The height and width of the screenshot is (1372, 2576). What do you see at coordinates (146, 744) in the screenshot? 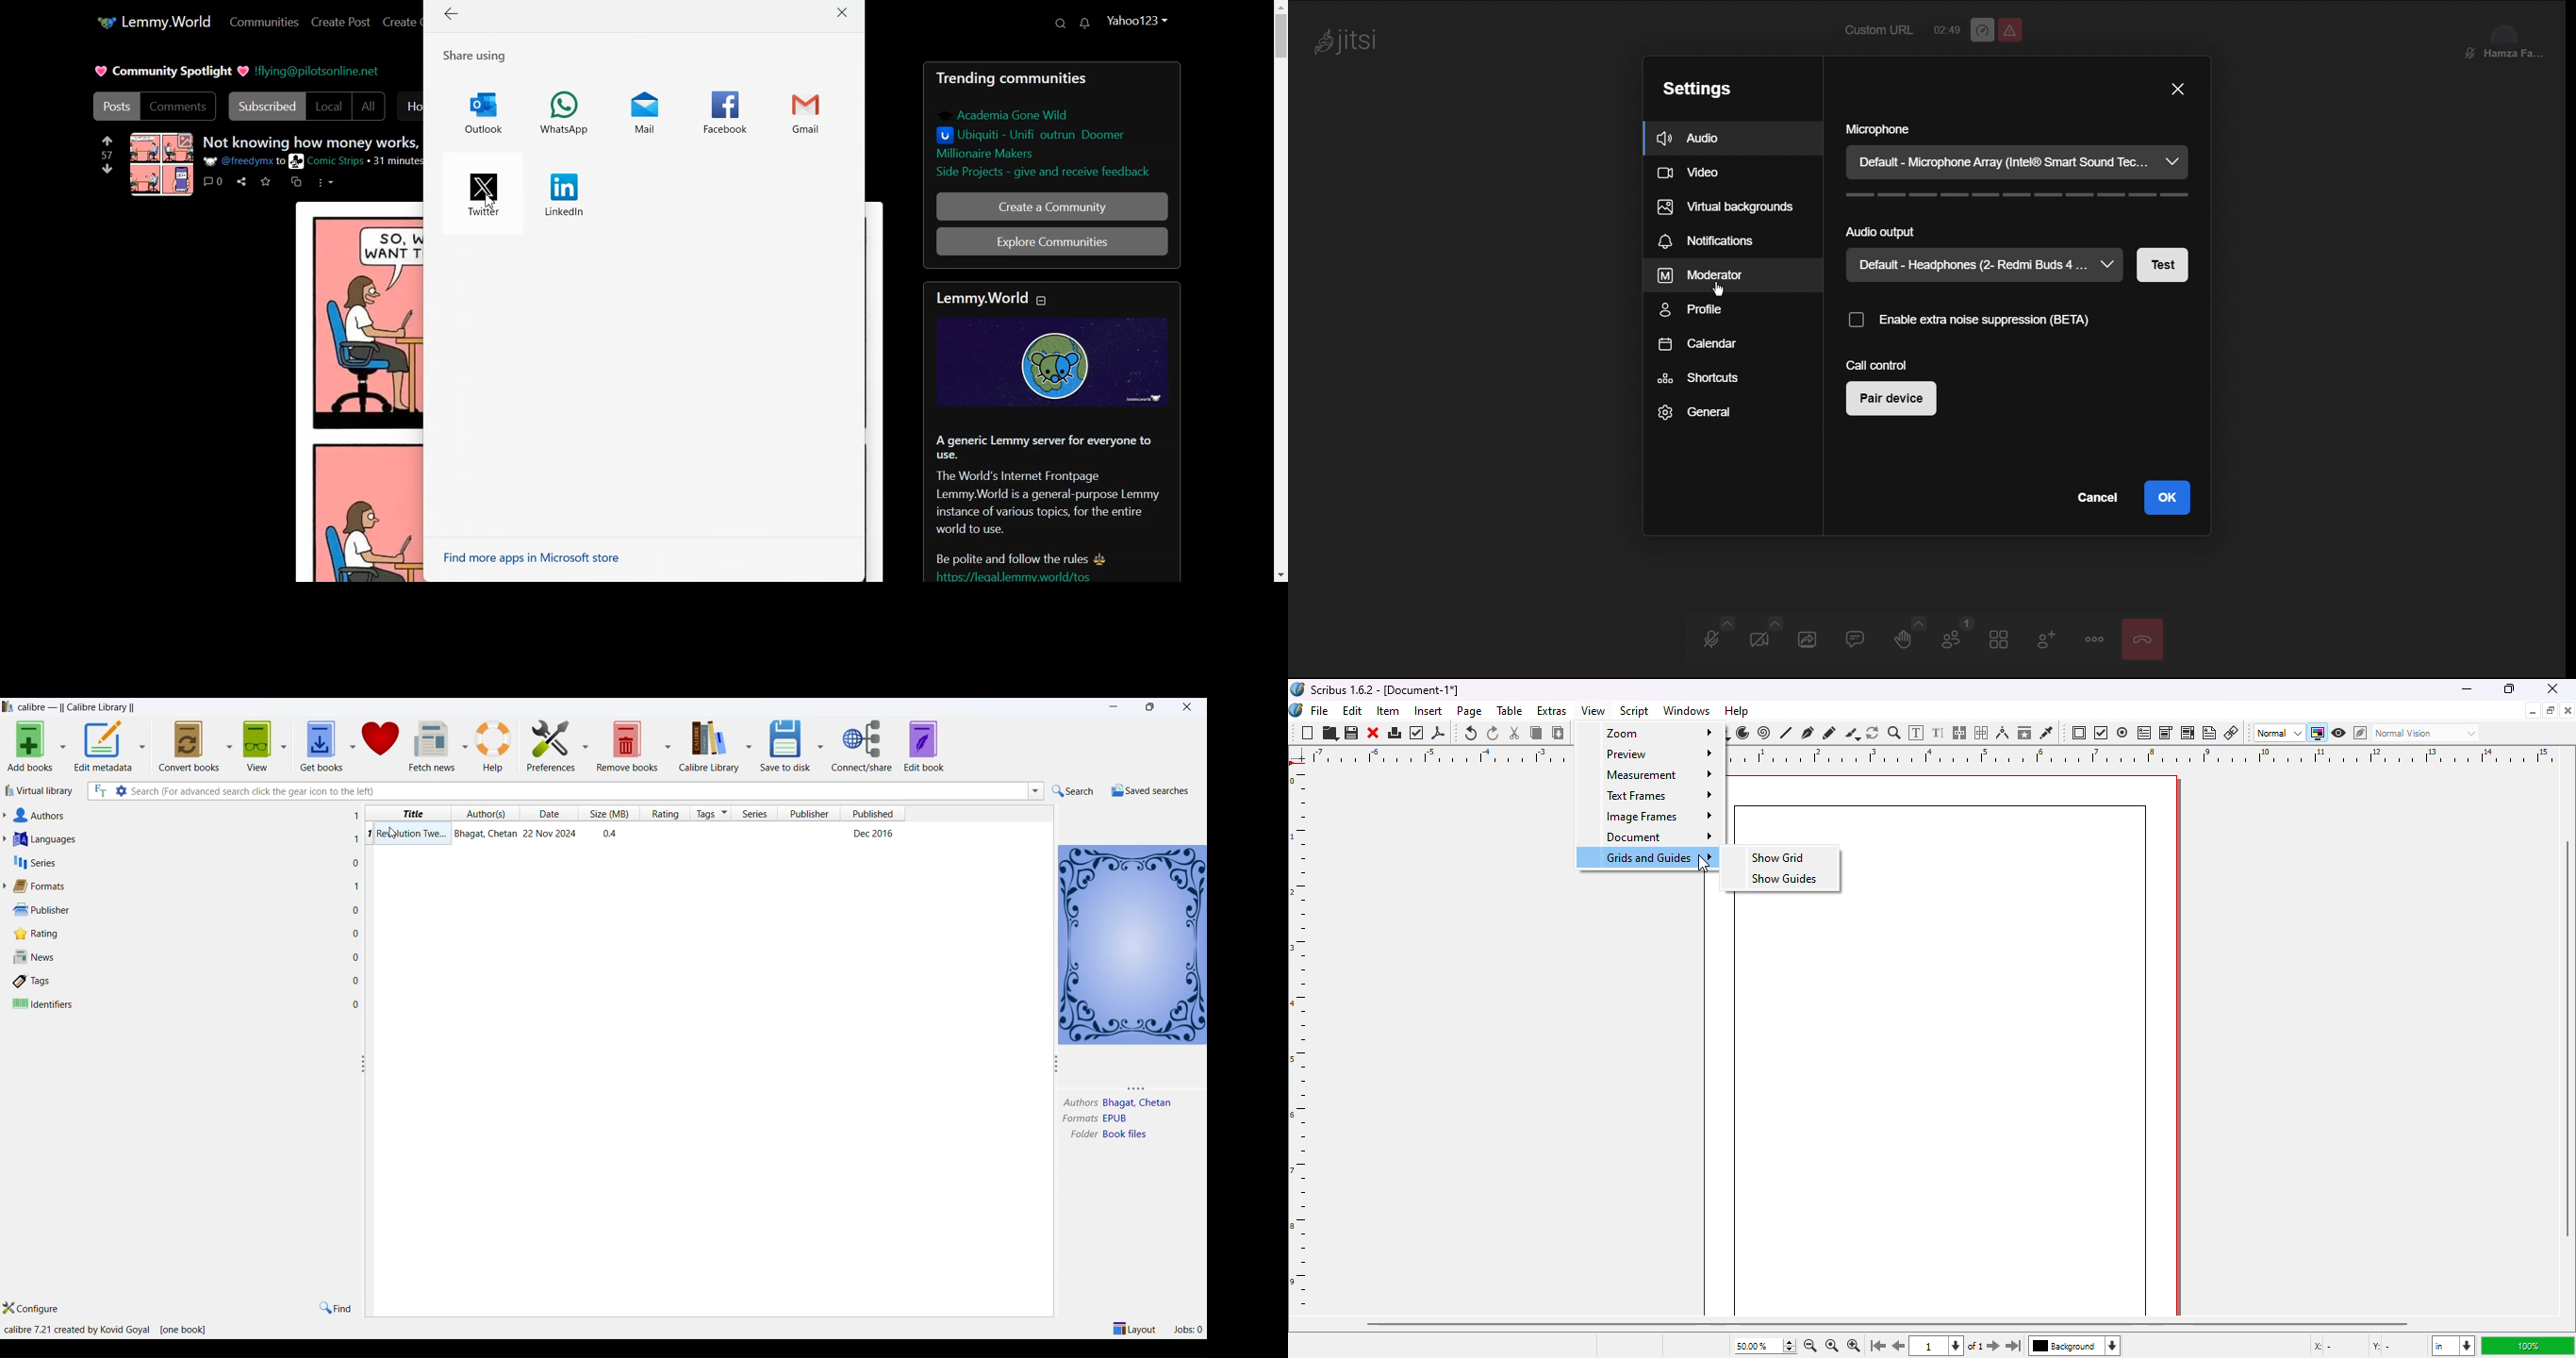
I see `metadata options dropdown button` at bounding box center [146, 744].